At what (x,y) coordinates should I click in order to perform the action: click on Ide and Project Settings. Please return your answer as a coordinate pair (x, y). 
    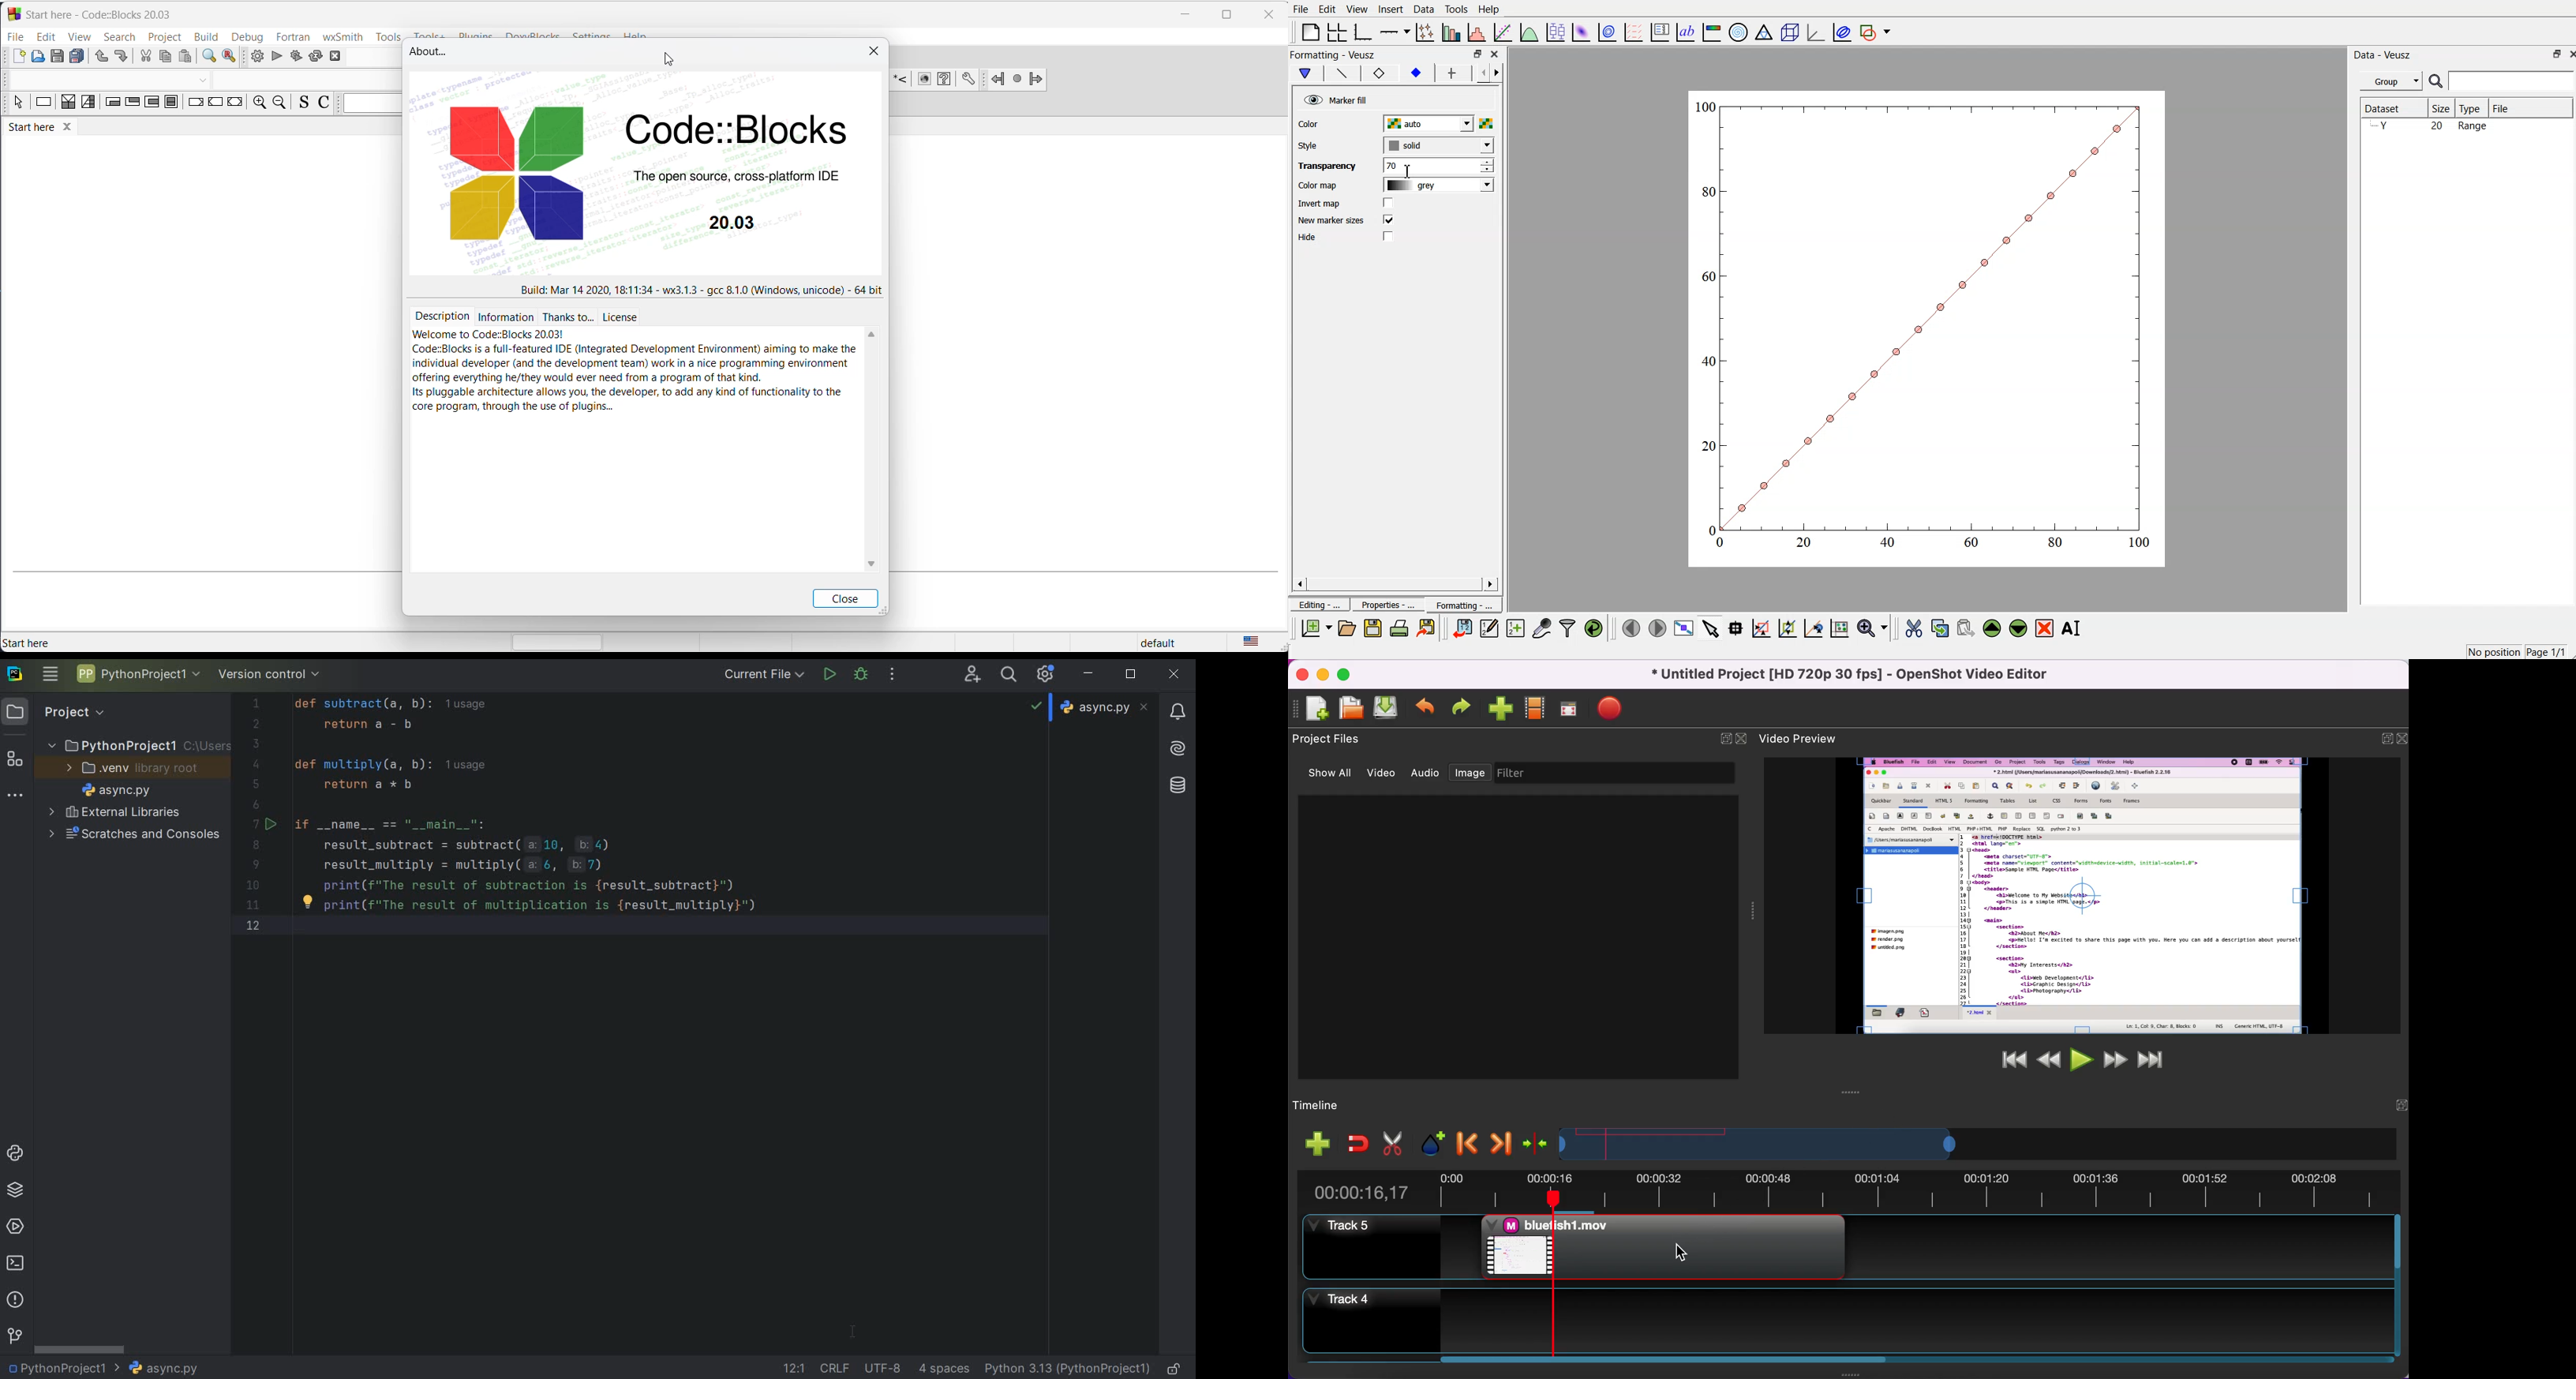
    Looking at the image, I should click on (1048, 677).